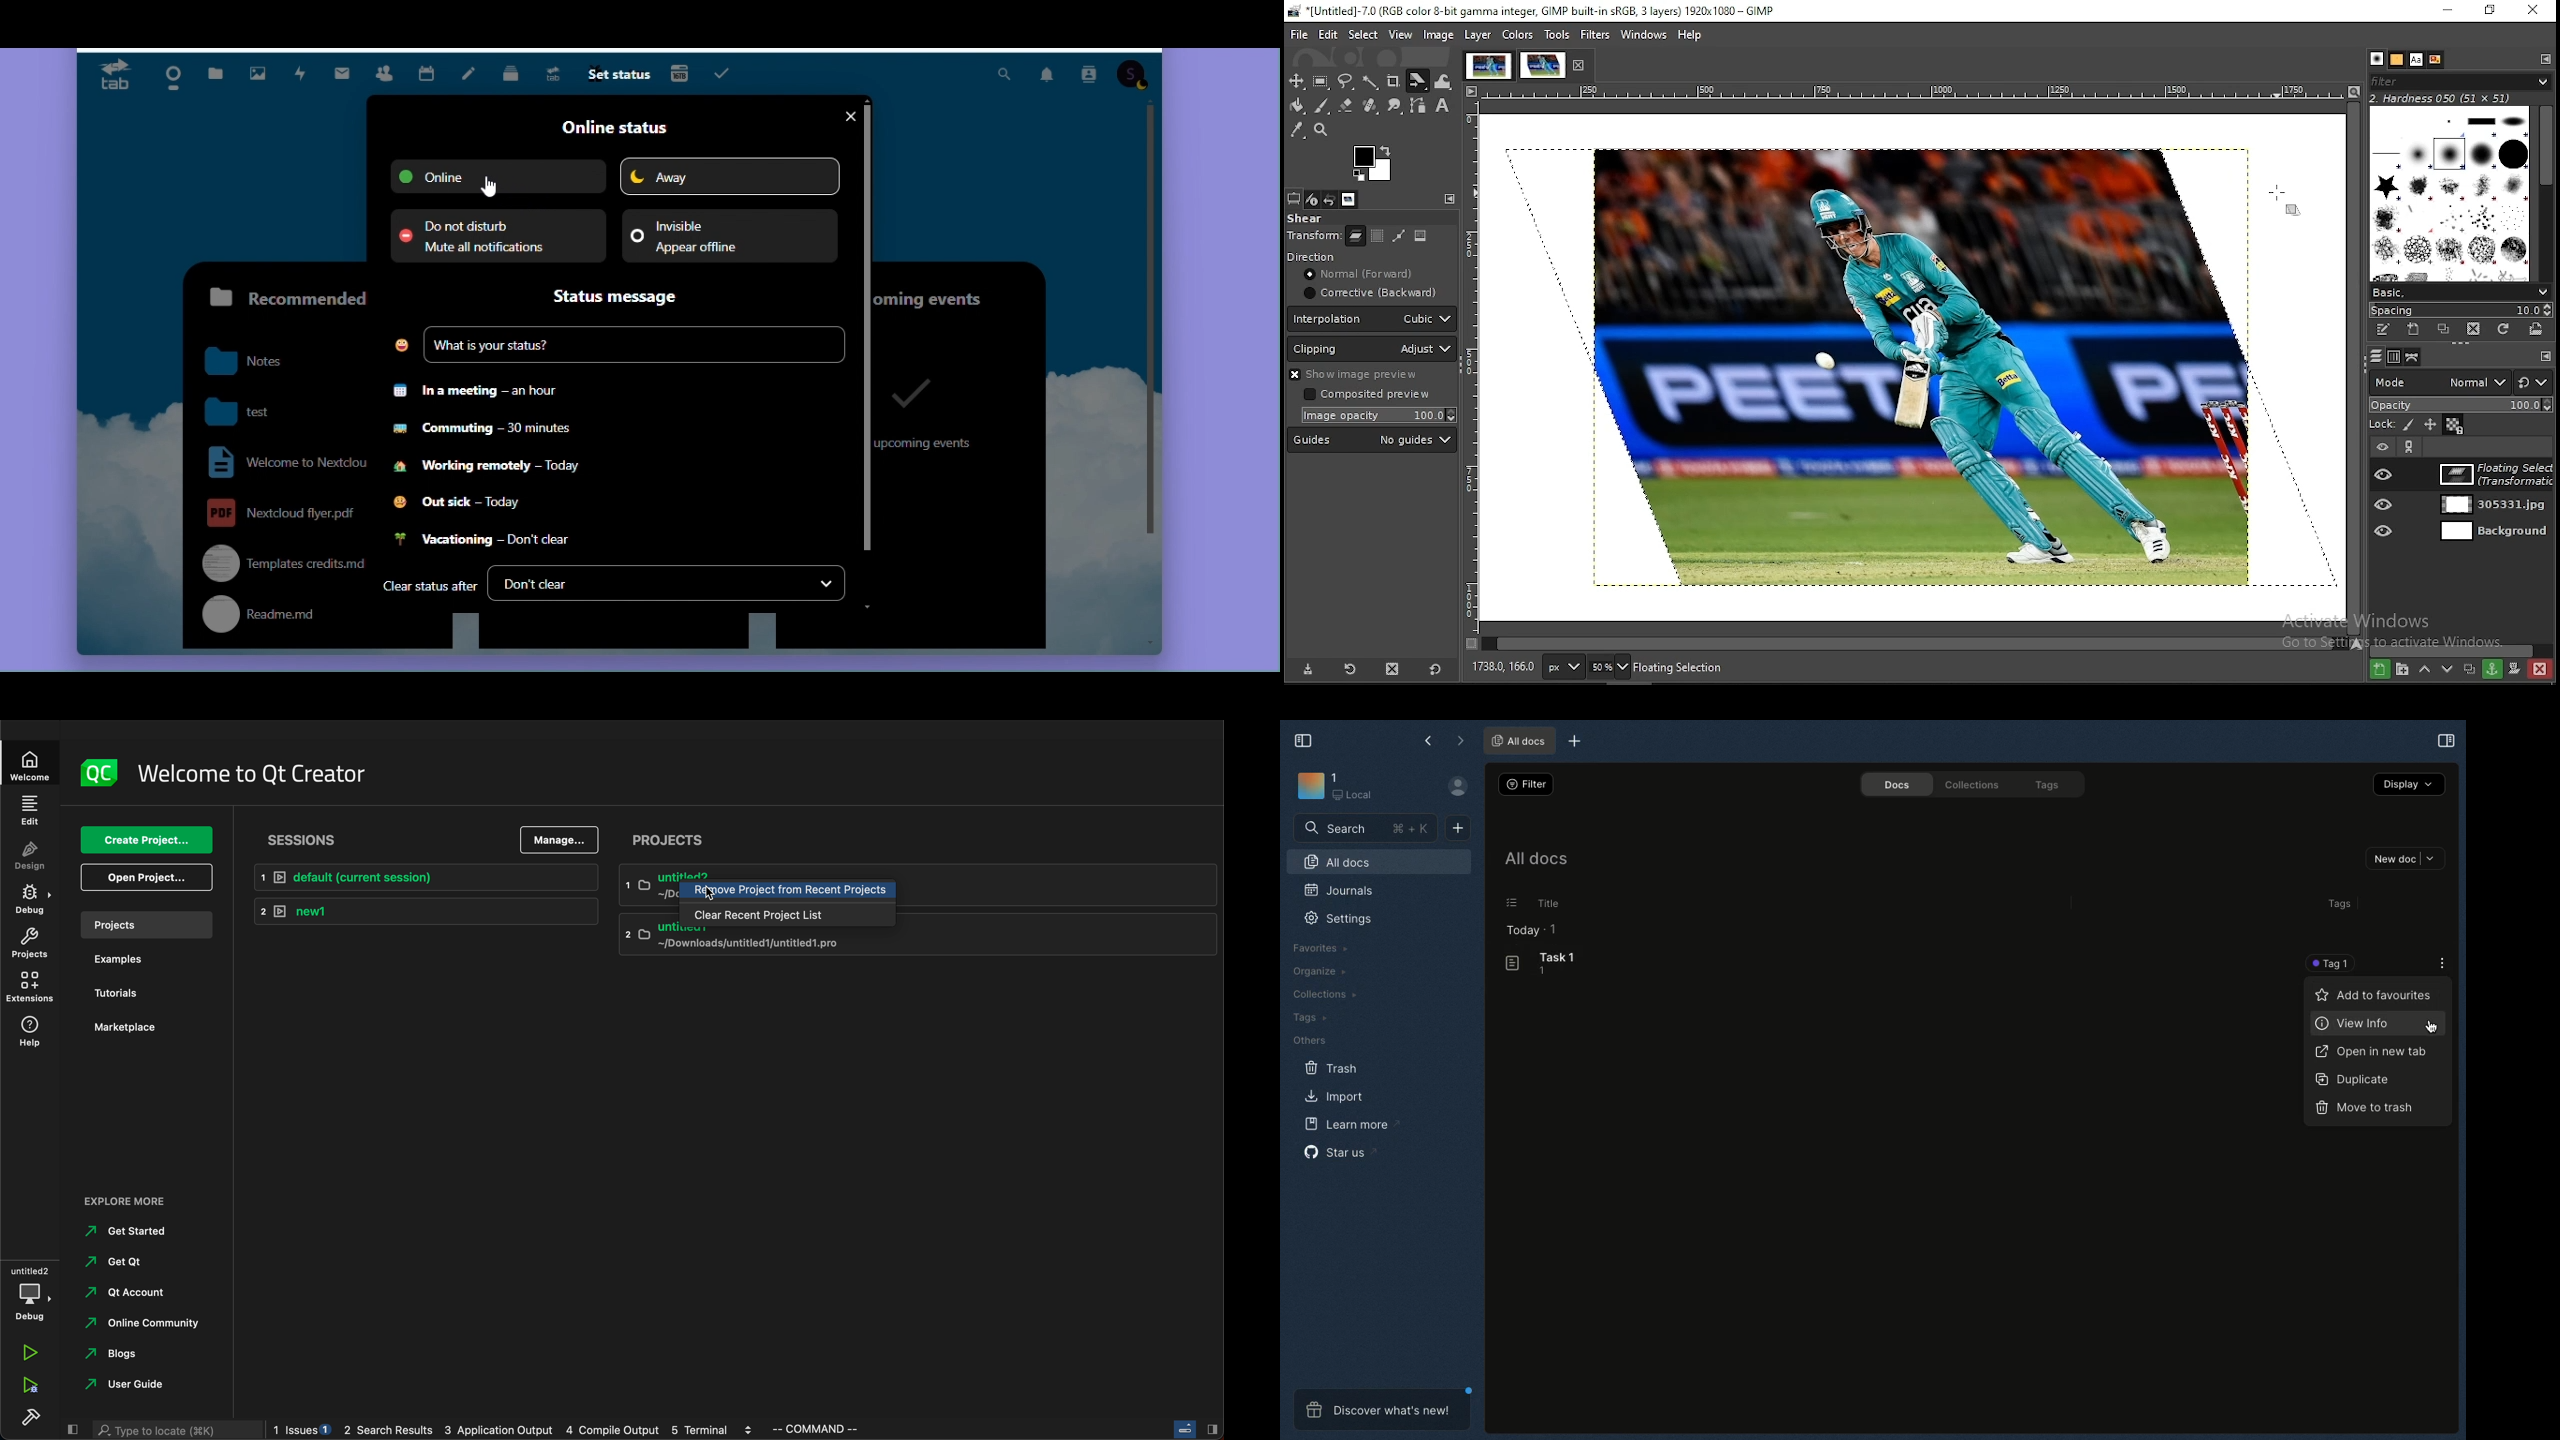 The height and width of the screenshot is (1456, 2576). Describe the element at coordinates (2461, 81) in the screenshot. I see `filter` at that location.